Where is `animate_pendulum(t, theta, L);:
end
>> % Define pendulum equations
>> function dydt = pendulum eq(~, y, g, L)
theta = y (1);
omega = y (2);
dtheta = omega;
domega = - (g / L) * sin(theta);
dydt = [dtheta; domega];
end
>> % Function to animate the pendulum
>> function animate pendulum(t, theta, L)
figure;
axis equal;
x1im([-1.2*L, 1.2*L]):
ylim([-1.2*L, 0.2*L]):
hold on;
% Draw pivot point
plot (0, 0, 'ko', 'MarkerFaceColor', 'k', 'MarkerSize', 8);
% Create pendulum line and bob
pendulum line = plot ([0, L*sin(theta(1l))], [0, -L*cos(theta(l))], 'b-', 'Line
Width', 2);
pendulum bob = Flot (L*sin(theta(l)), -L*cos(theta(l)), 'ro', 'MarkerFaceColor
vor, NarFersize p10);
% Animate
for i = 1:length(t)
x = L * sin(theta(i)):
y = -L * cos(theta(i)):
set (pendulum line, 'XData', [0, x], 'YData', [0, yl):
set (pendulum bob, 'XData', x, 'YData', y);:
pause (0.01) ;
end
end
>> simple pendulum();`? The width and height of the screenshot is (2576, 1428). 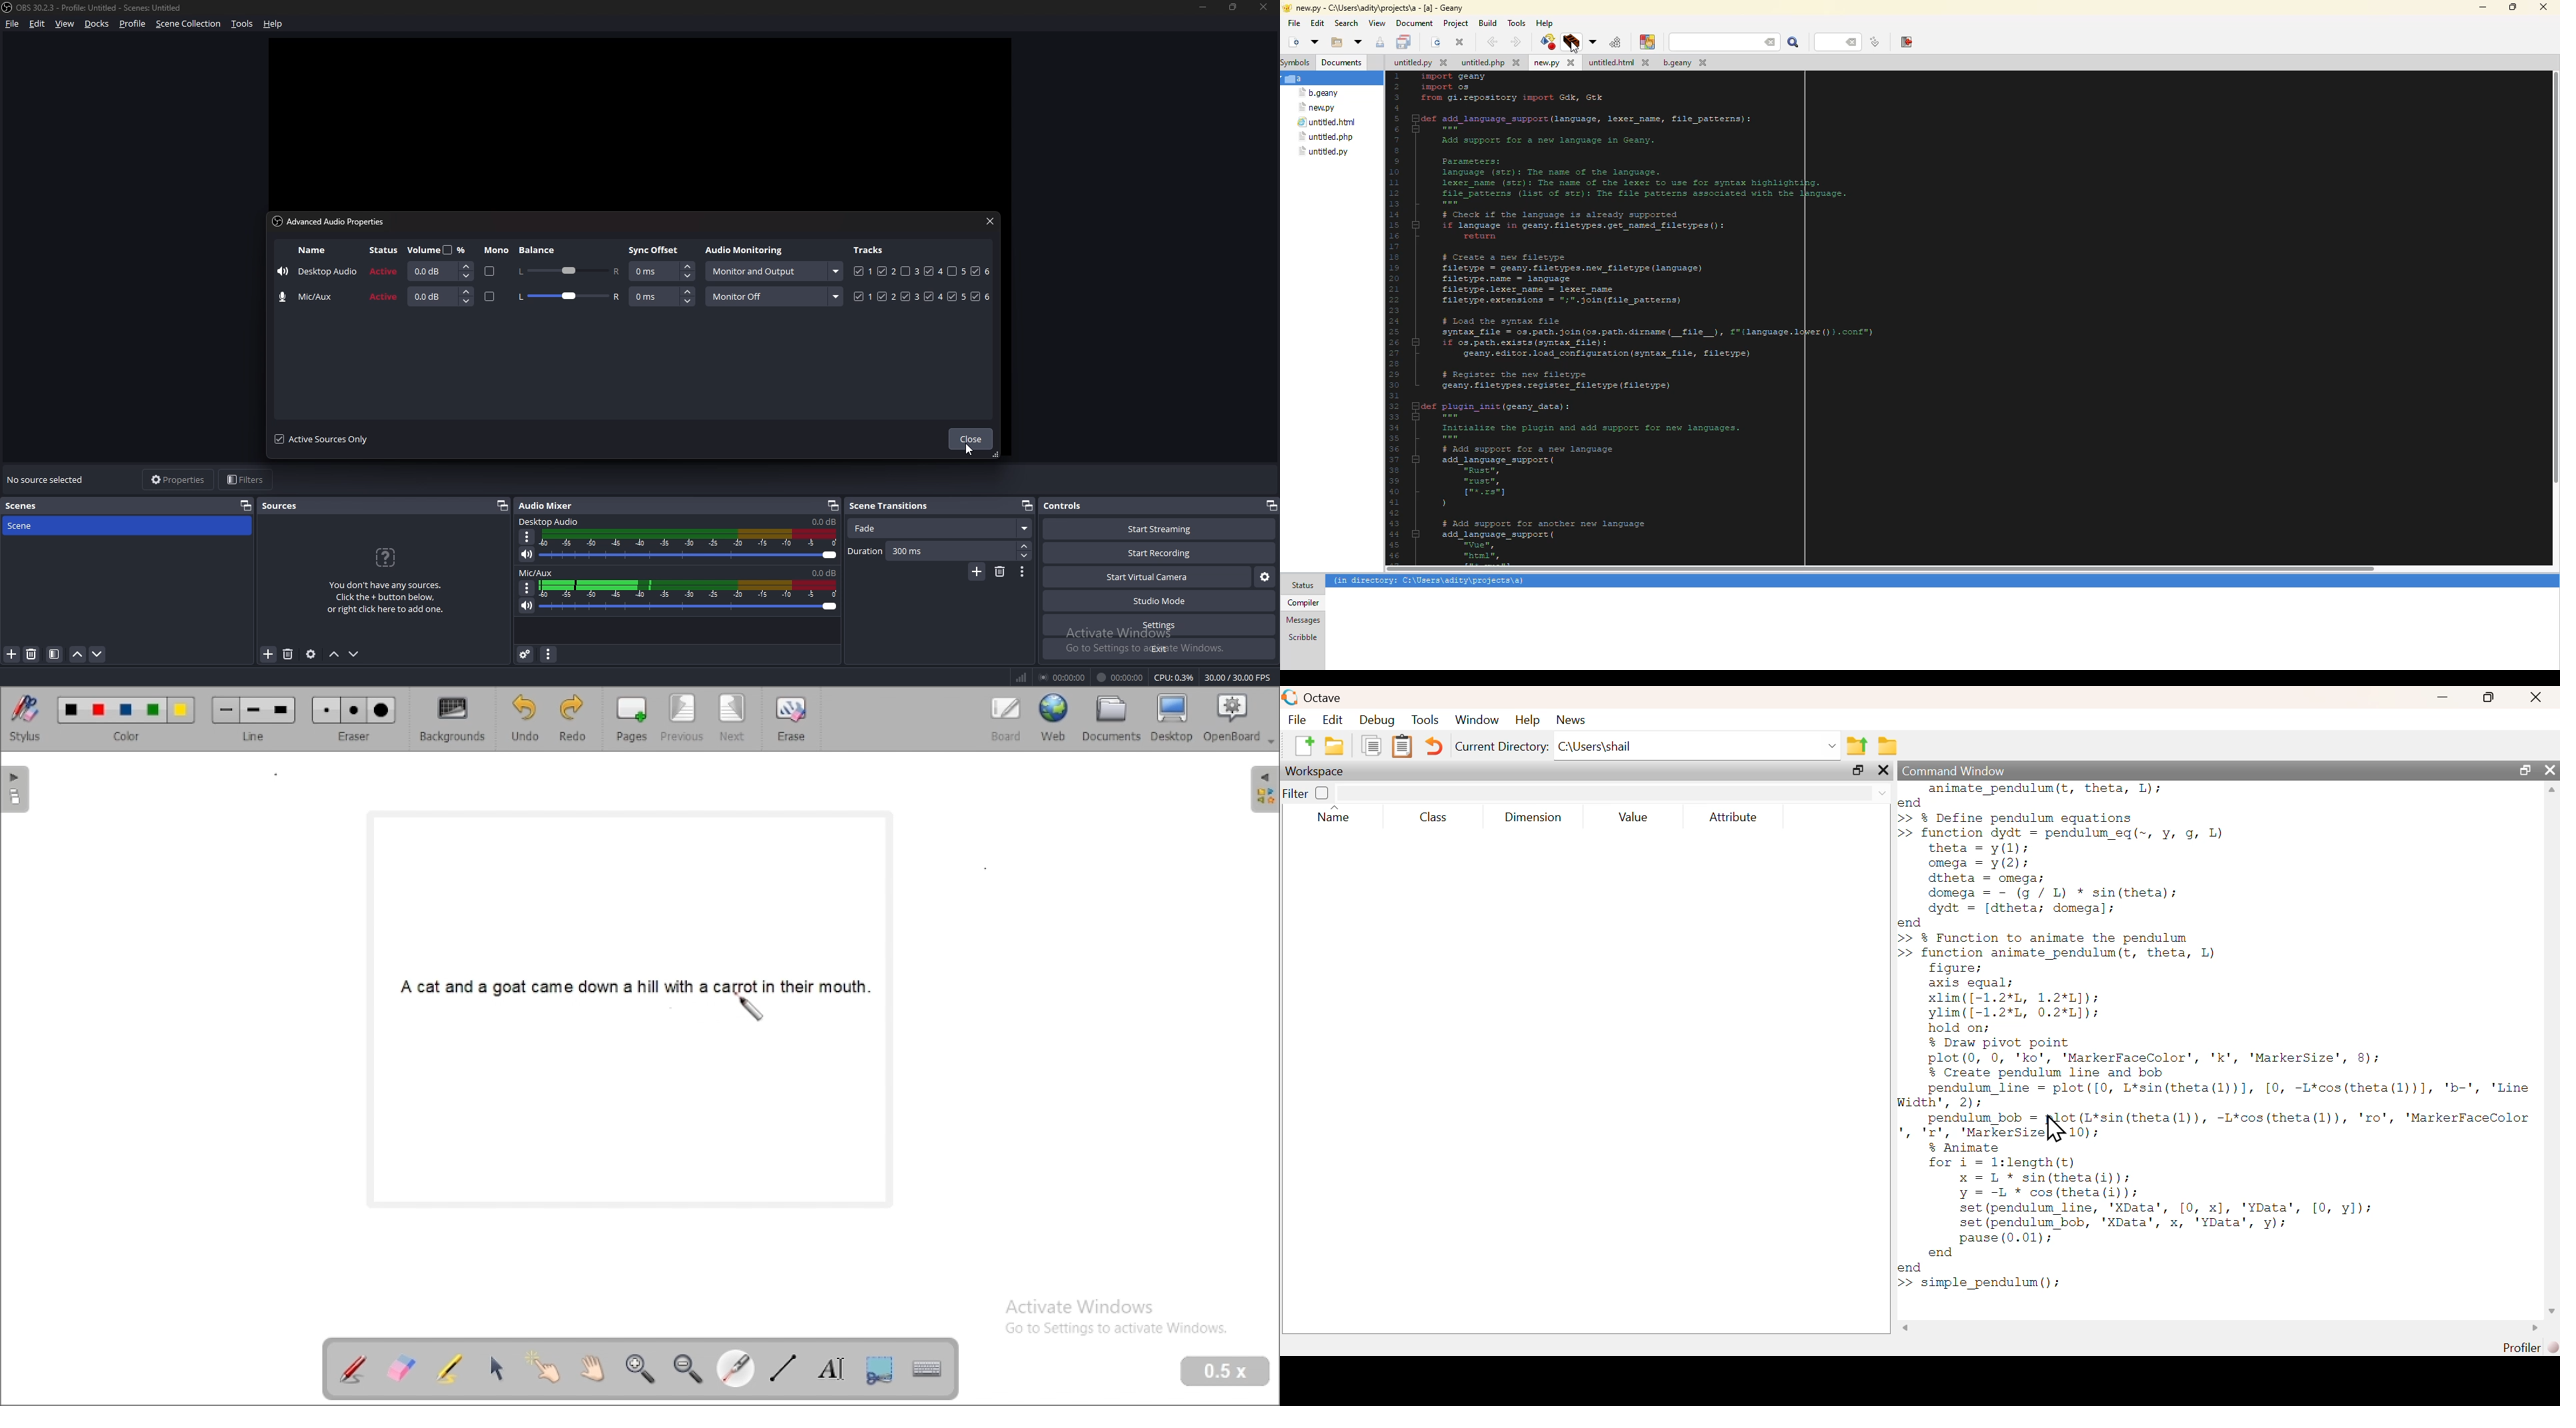 animate_pendulum(t, theta, L);:
end
>> % Define pendulum equations
>> function dydt = pendulum eq(~, y, g, L)
theta = y (1);
omega = y (2);
dtheta = omega;
domega = - (g / L) * sin(theta);
dydt = [dtheta; domega];
end
>> % Function to animate the pendulum
>> function animate pendulum(t, theta, L)
figure;
axis equal;
x1im([-1.2*L, 1.2*L]):
ylim([-1.2*L, 0.2*L]):
hold on;
% Draw pivot point
plot (0, 0, 'ko', 'MarkerFaceColor', 'k', 'MarkerSize', 8);
% Create pendulum line and bob
pendulum line = plot ([0, L*sin(theta(1l))], [0, -L*cos(theta(l))], 'b-', 'Line
Width', 2);
pendulum bob = Flot (L*sin(theta(l)), -L*cos(theta(l)), 'ro', 'MarkerFaceColor
vor, NarFersize p10);
% Animate
for i = 1:length(t)
x = L * sin(theta(i)):
y = -L * cos(theta(i)):
set (pendulum line, 'XData', [0, x], 'YData', [0, yl):
set (pendulum bob, 'XData', x, 'YData', y);:
pause (0.01) ;
end
end
>> simple pendulum(); is located at coordinates (2215, 1037).